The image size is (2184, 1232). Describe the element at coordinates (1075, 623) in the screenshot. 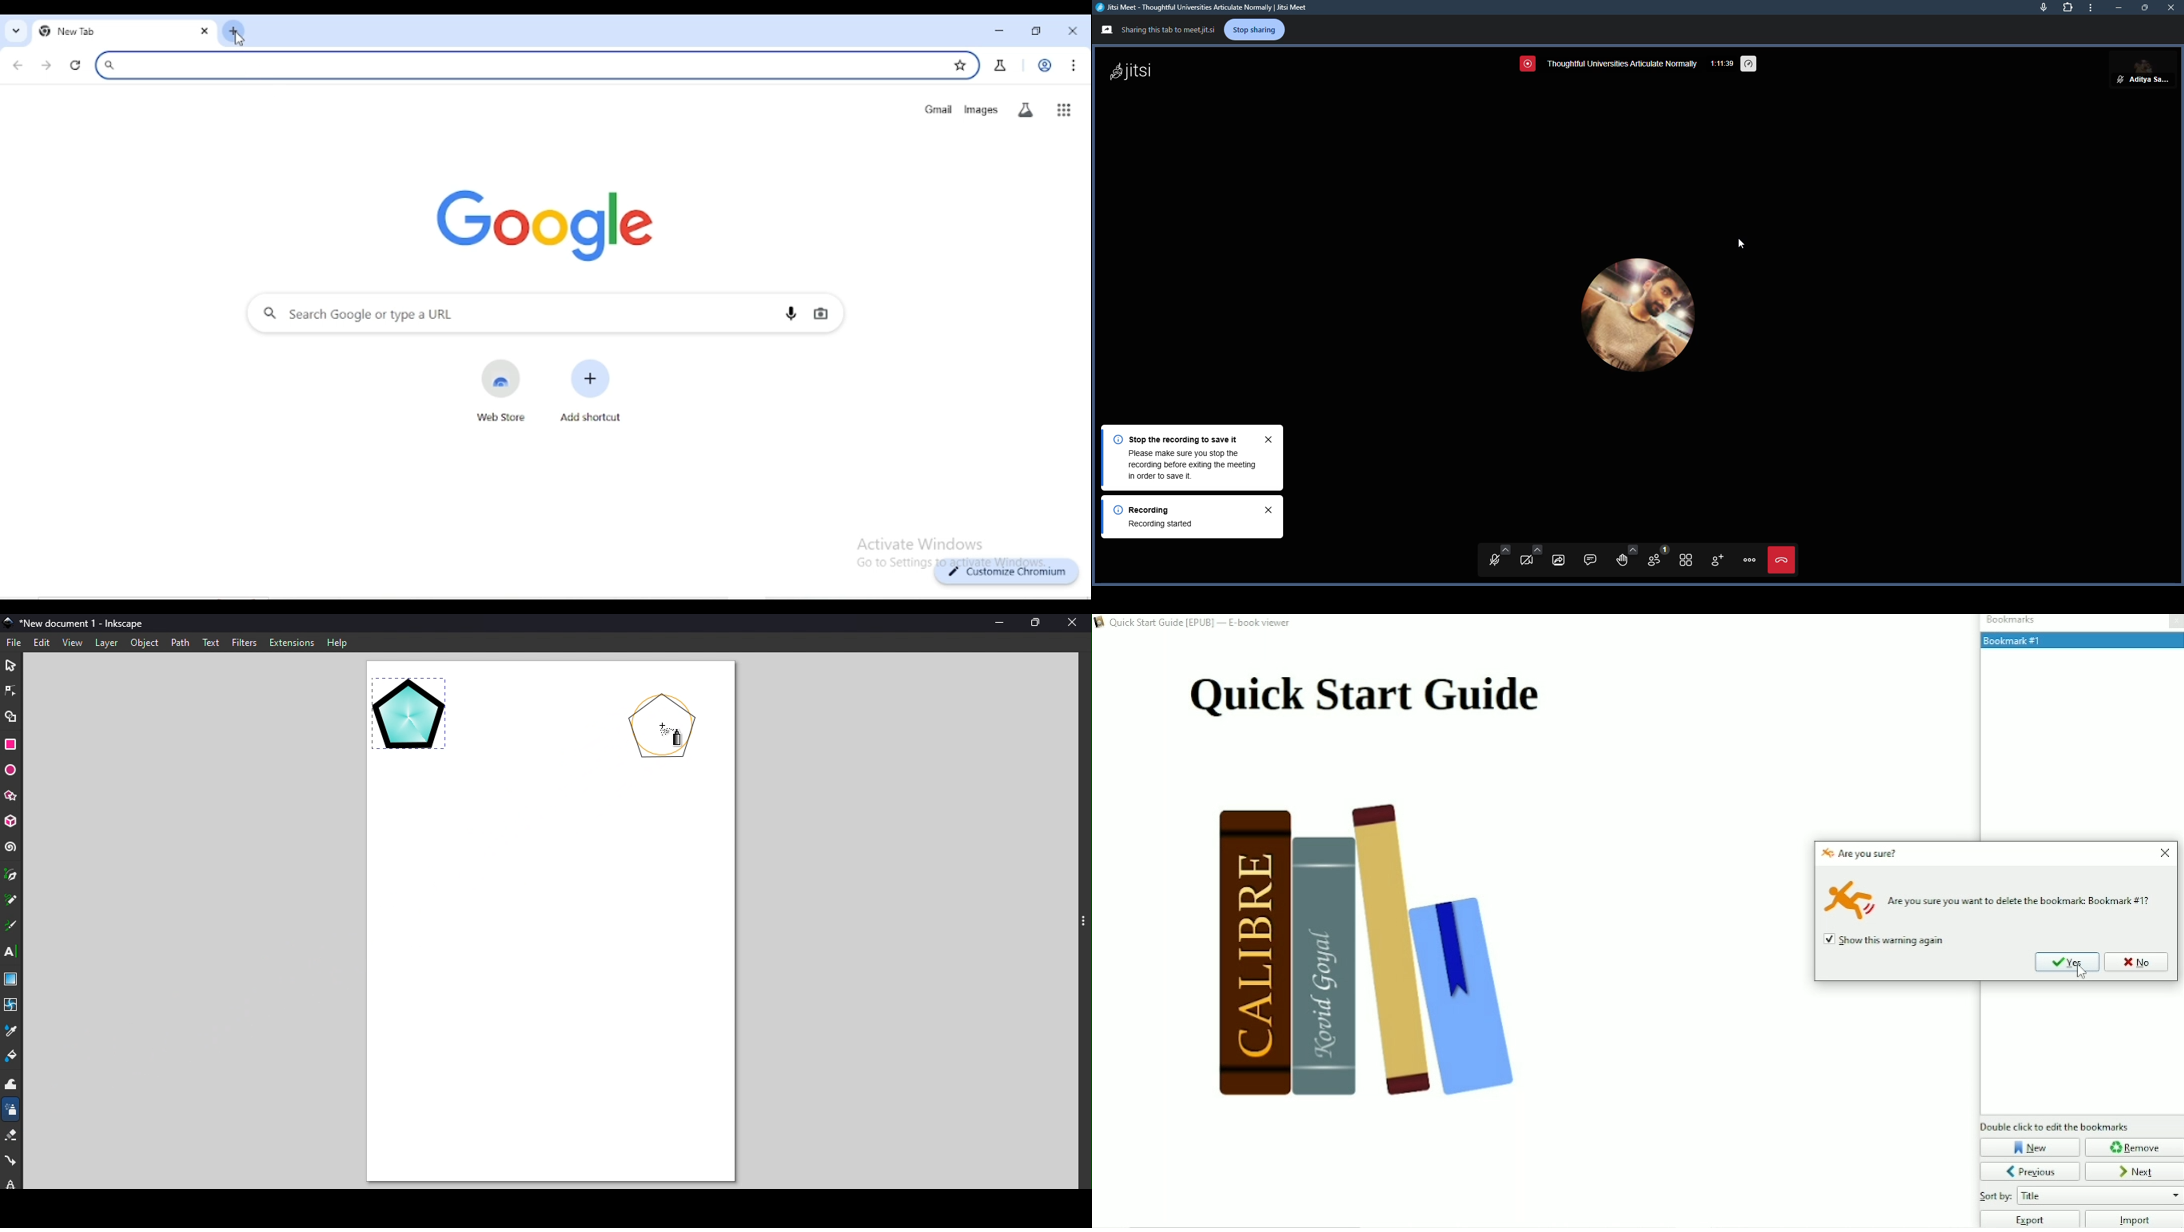

I see `Close` at that location.